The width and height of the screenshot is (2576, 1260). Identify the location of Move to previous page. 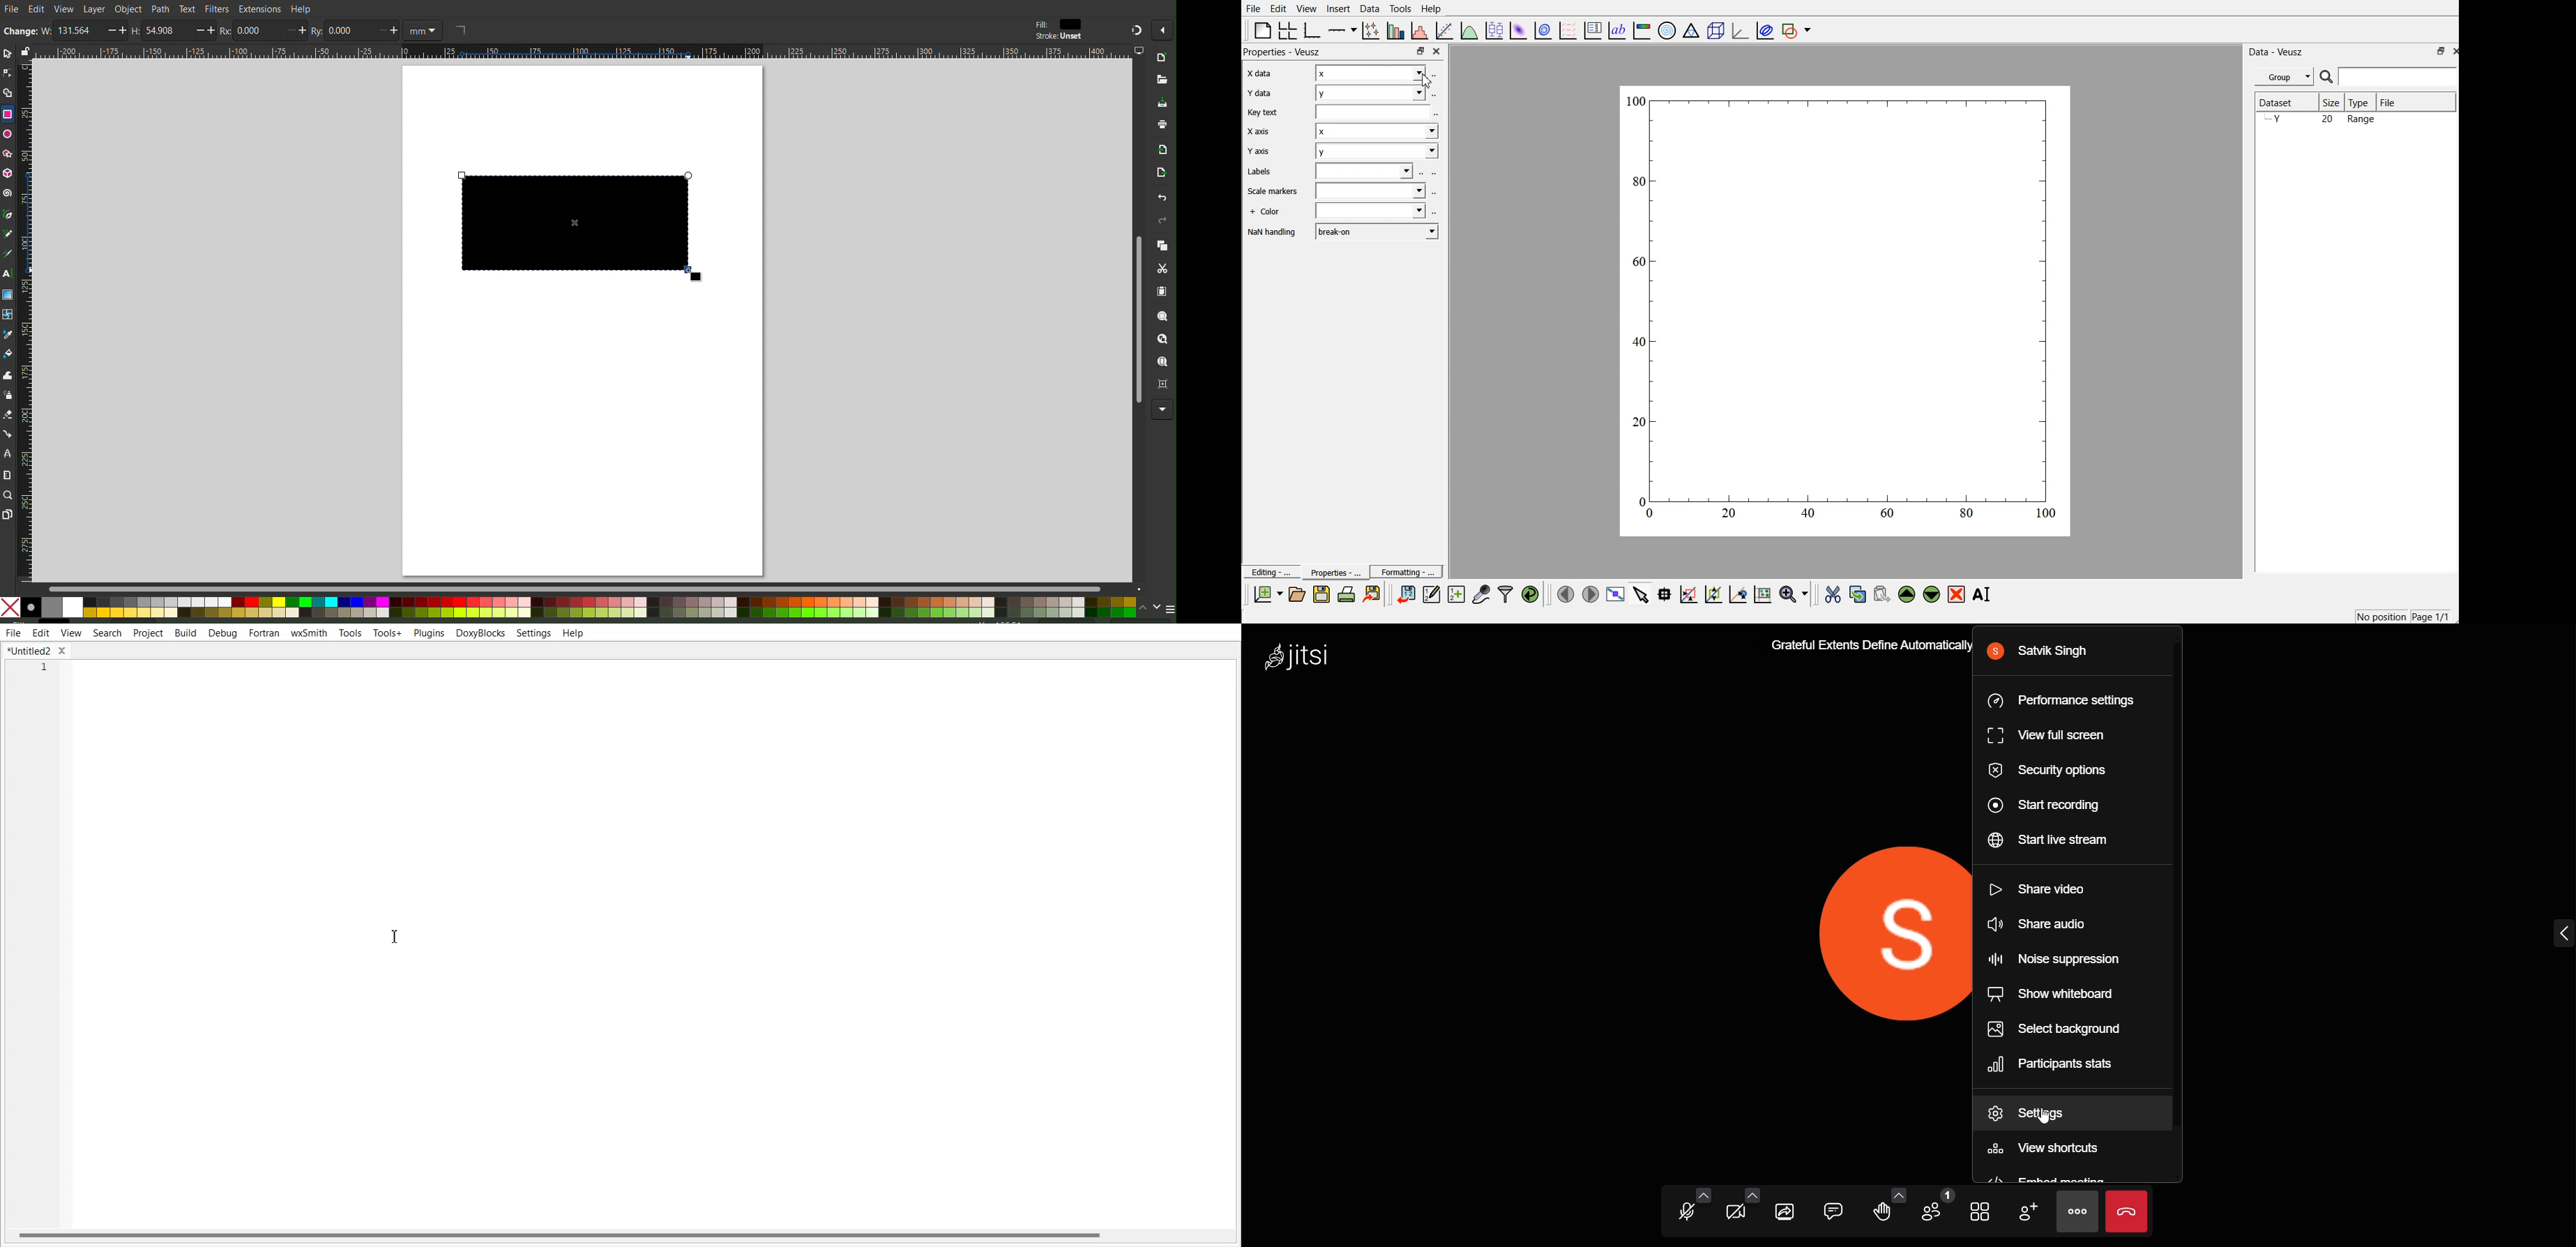
(1564, 593).